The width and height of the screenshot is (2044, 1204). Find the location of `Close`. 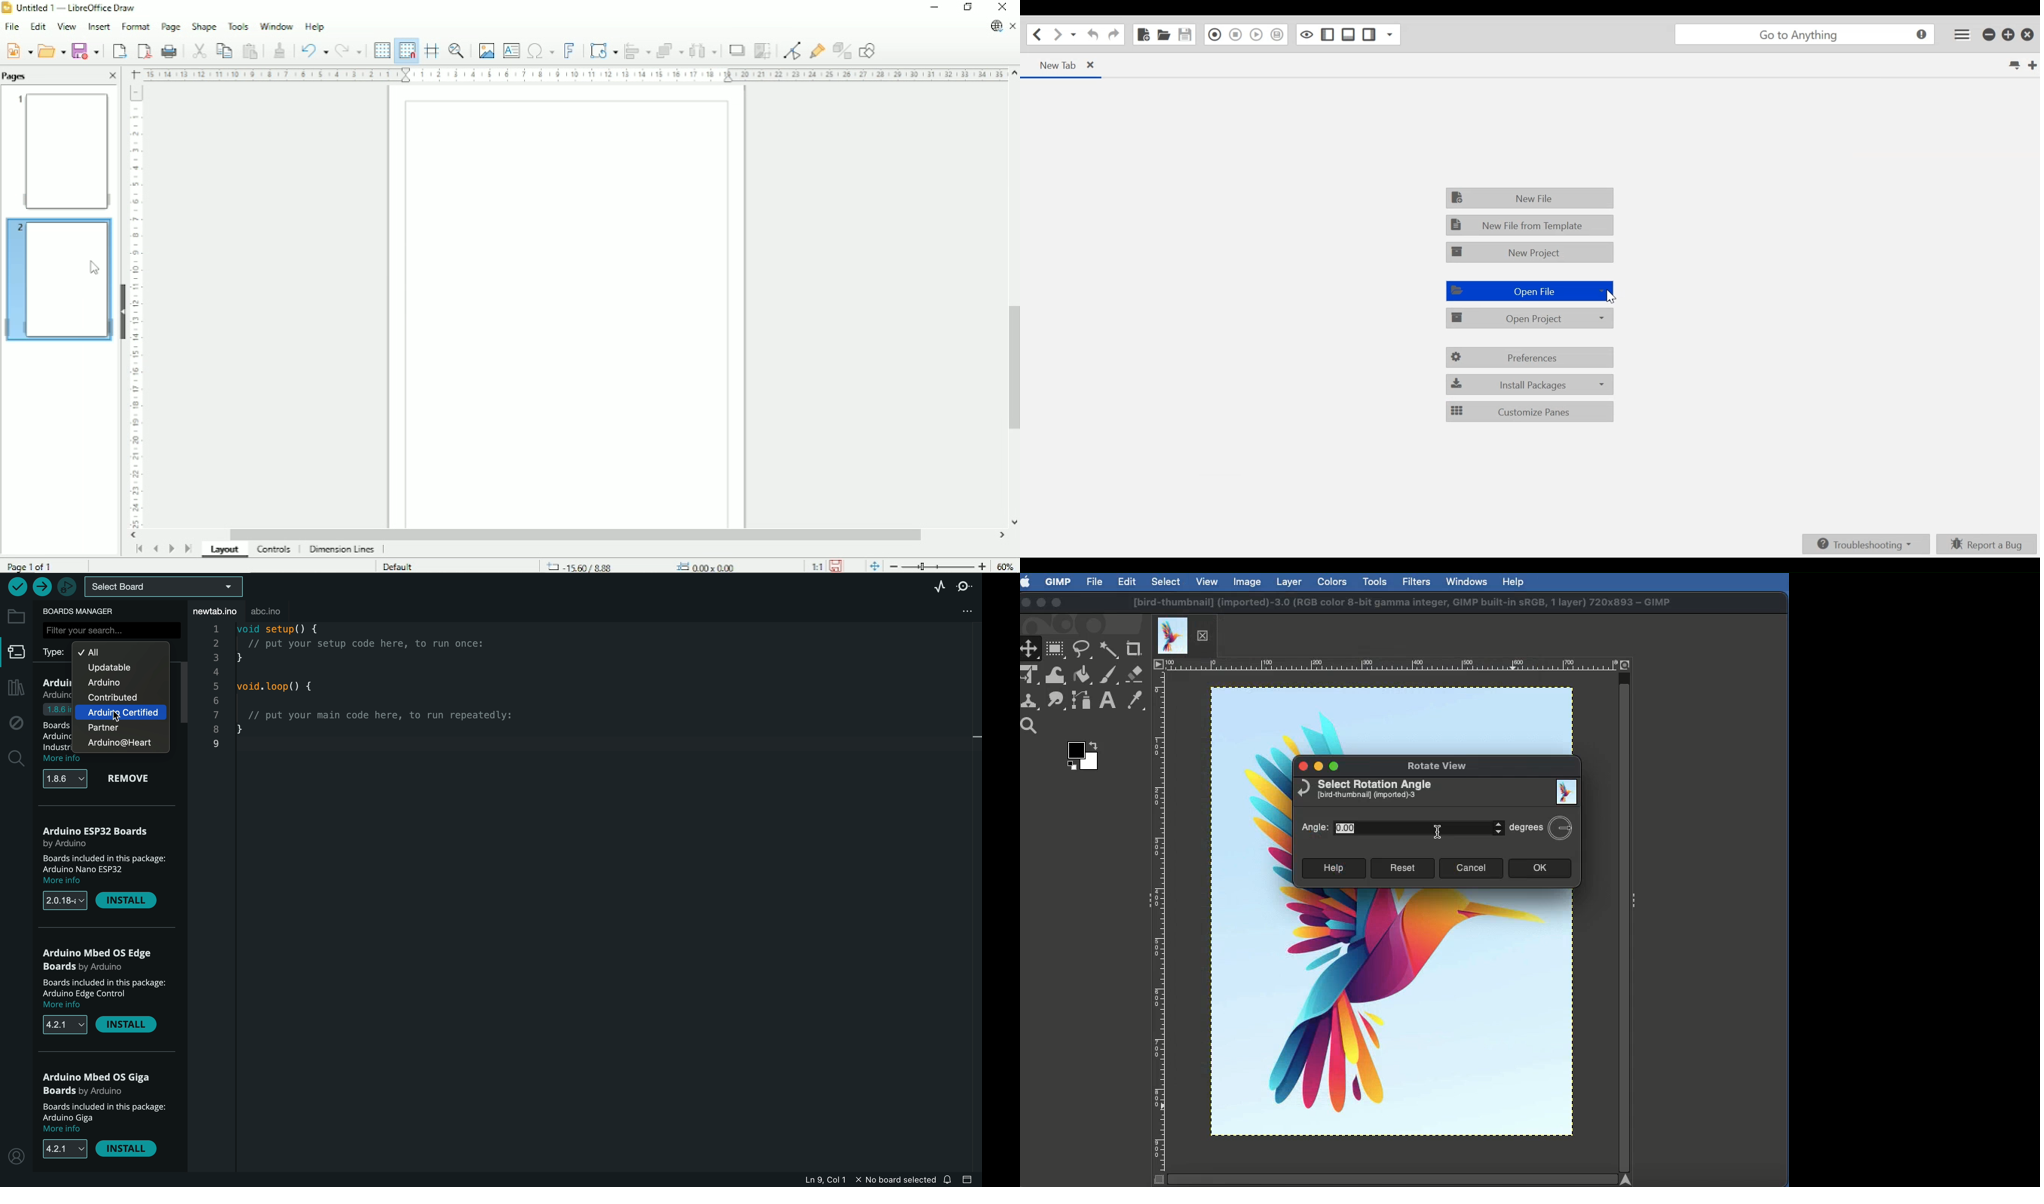

Close is located at coordinates (112, 77).